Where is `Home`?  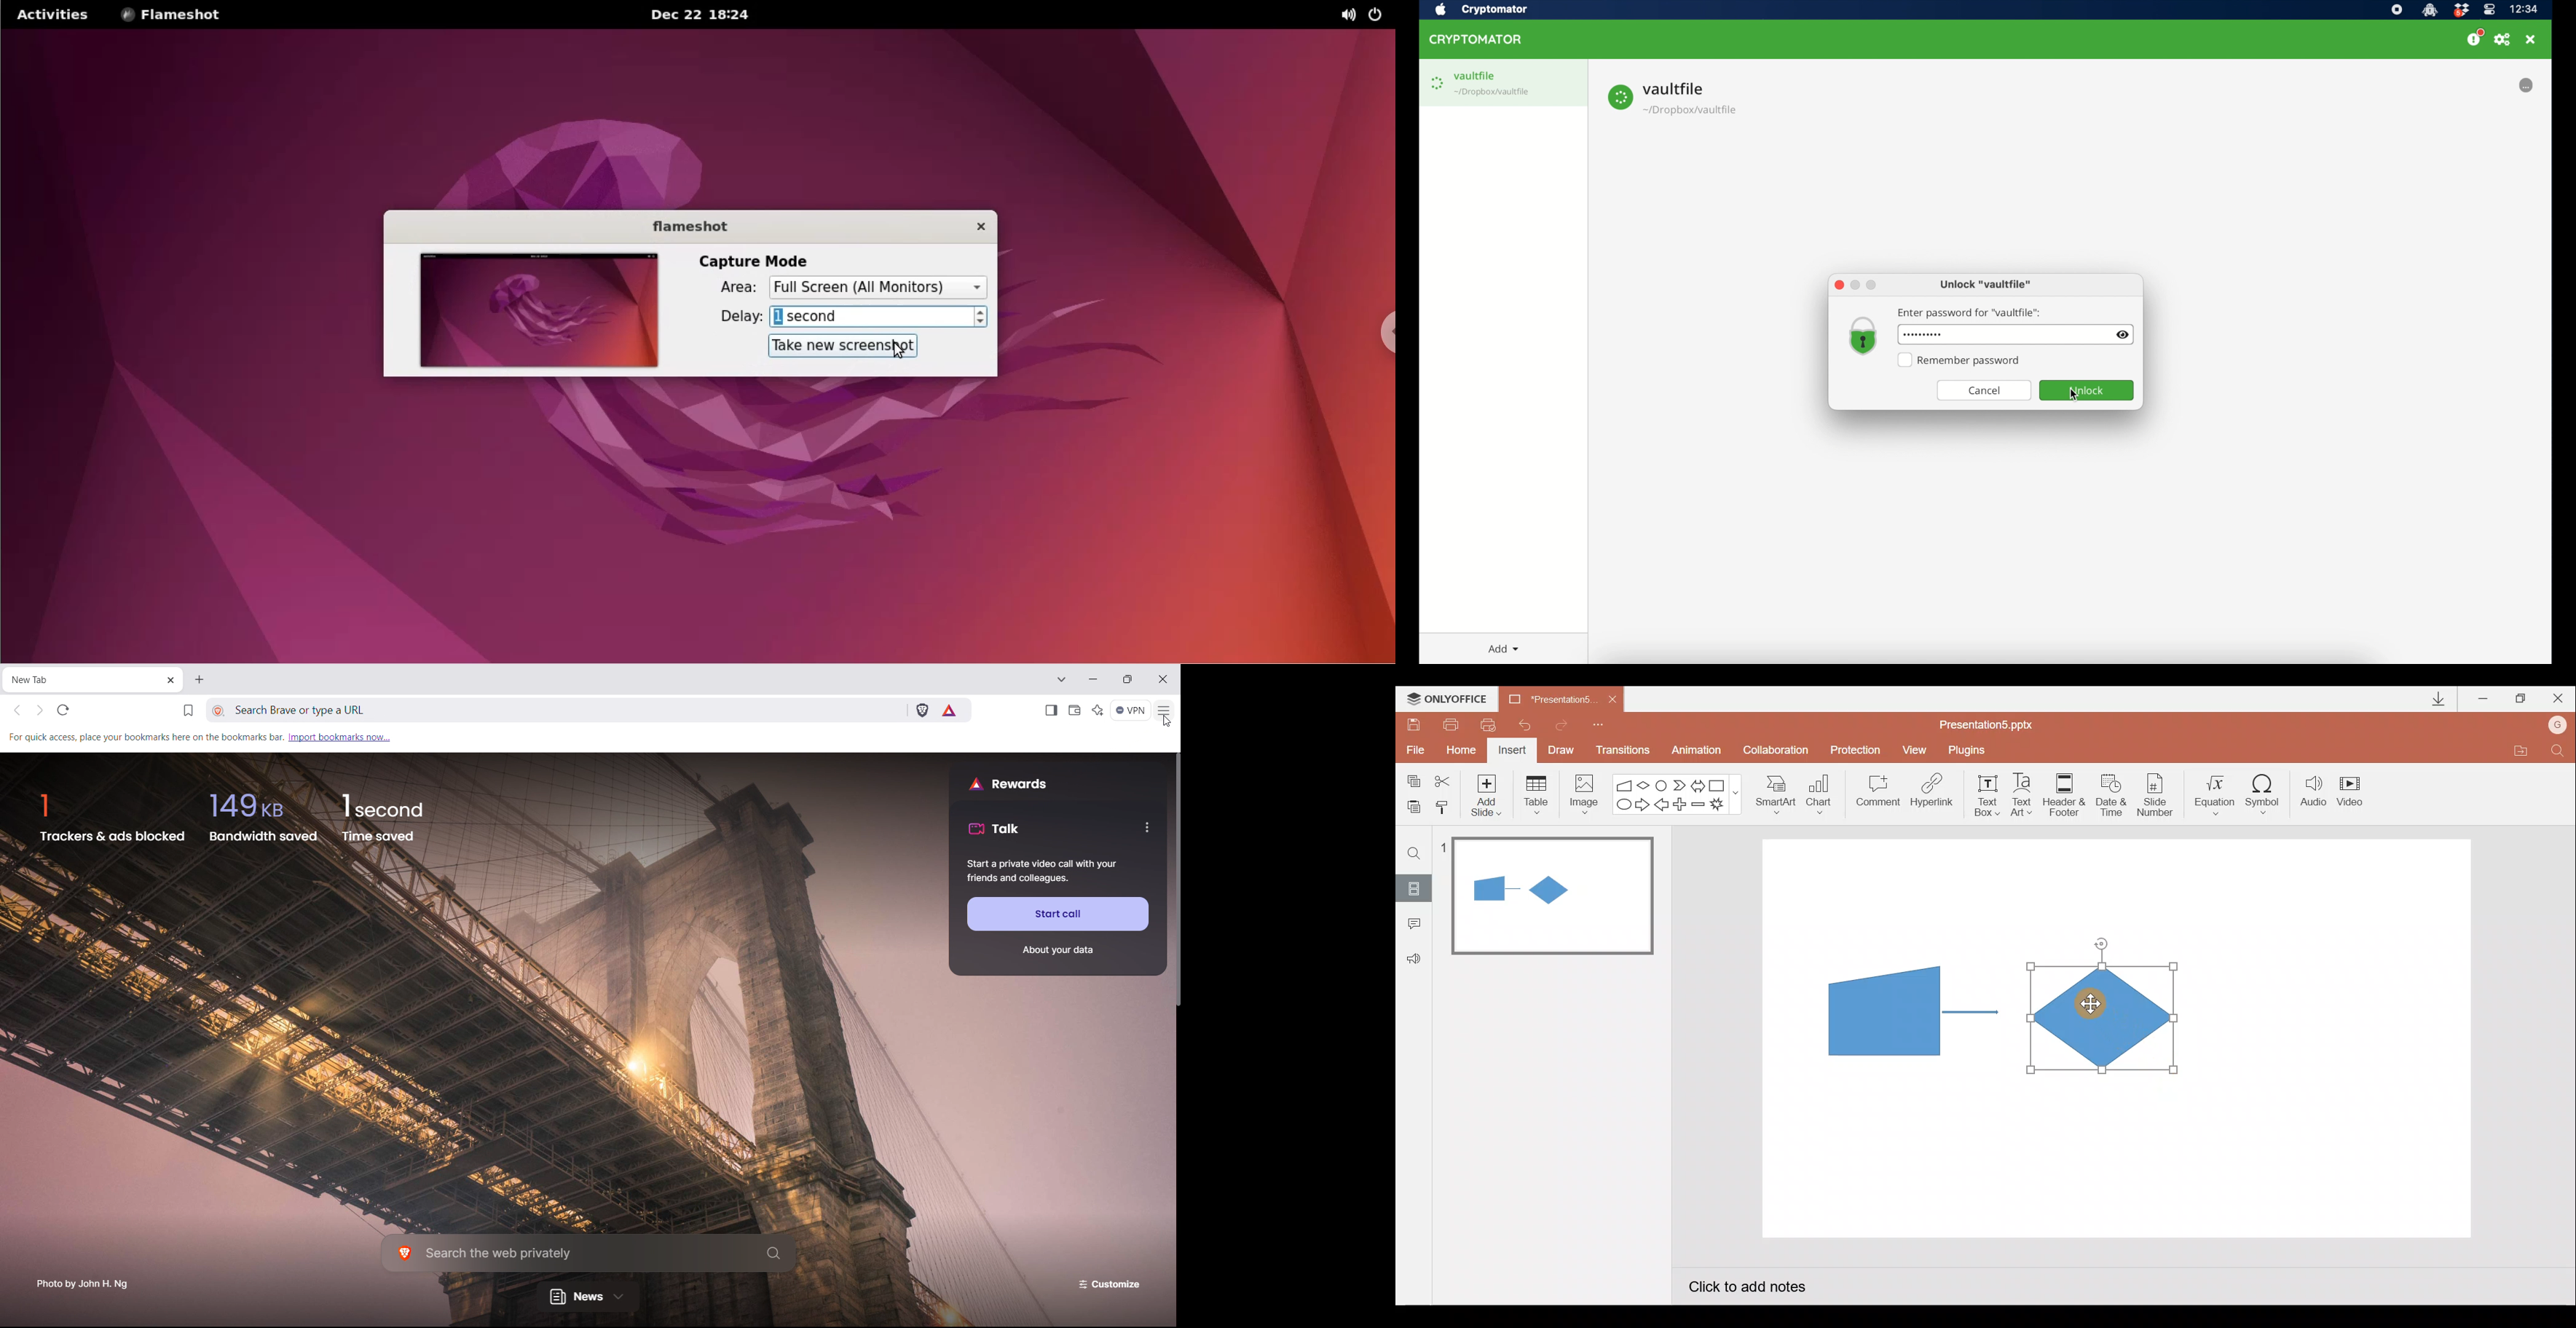
Home is located at coordinates (1458, 747).